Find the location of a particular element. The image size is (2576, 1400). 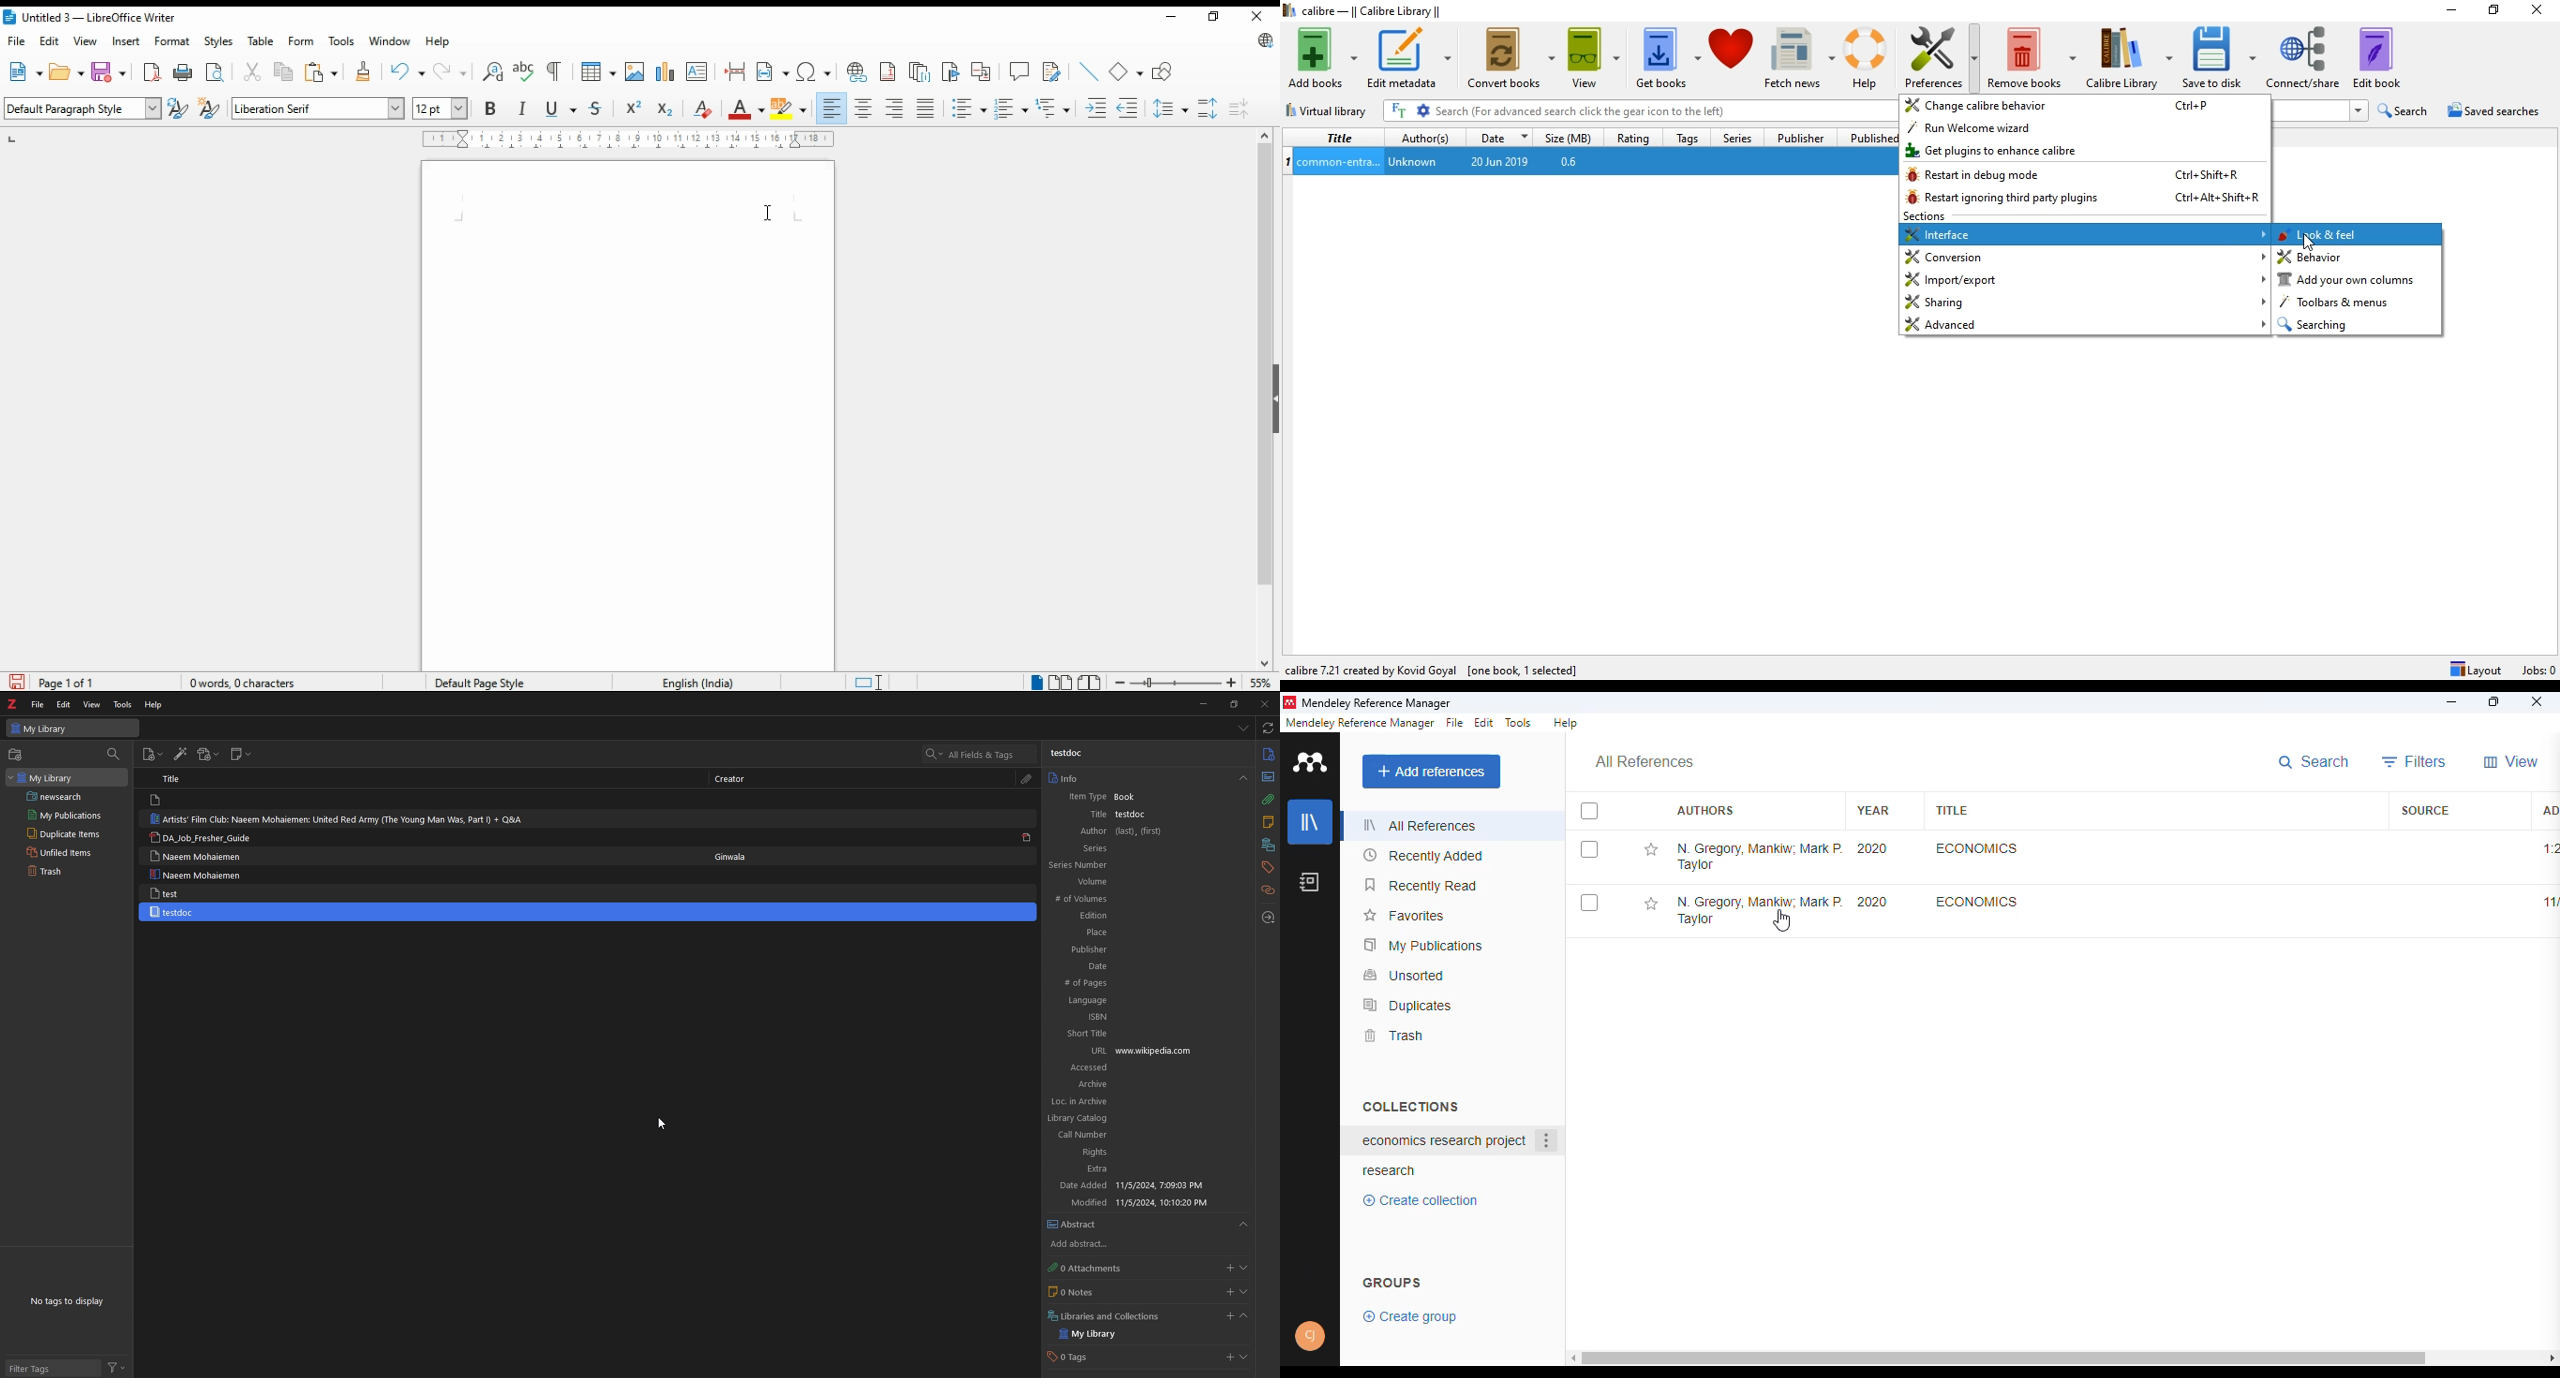

show draw functions is located at coordinates (1165, 72).